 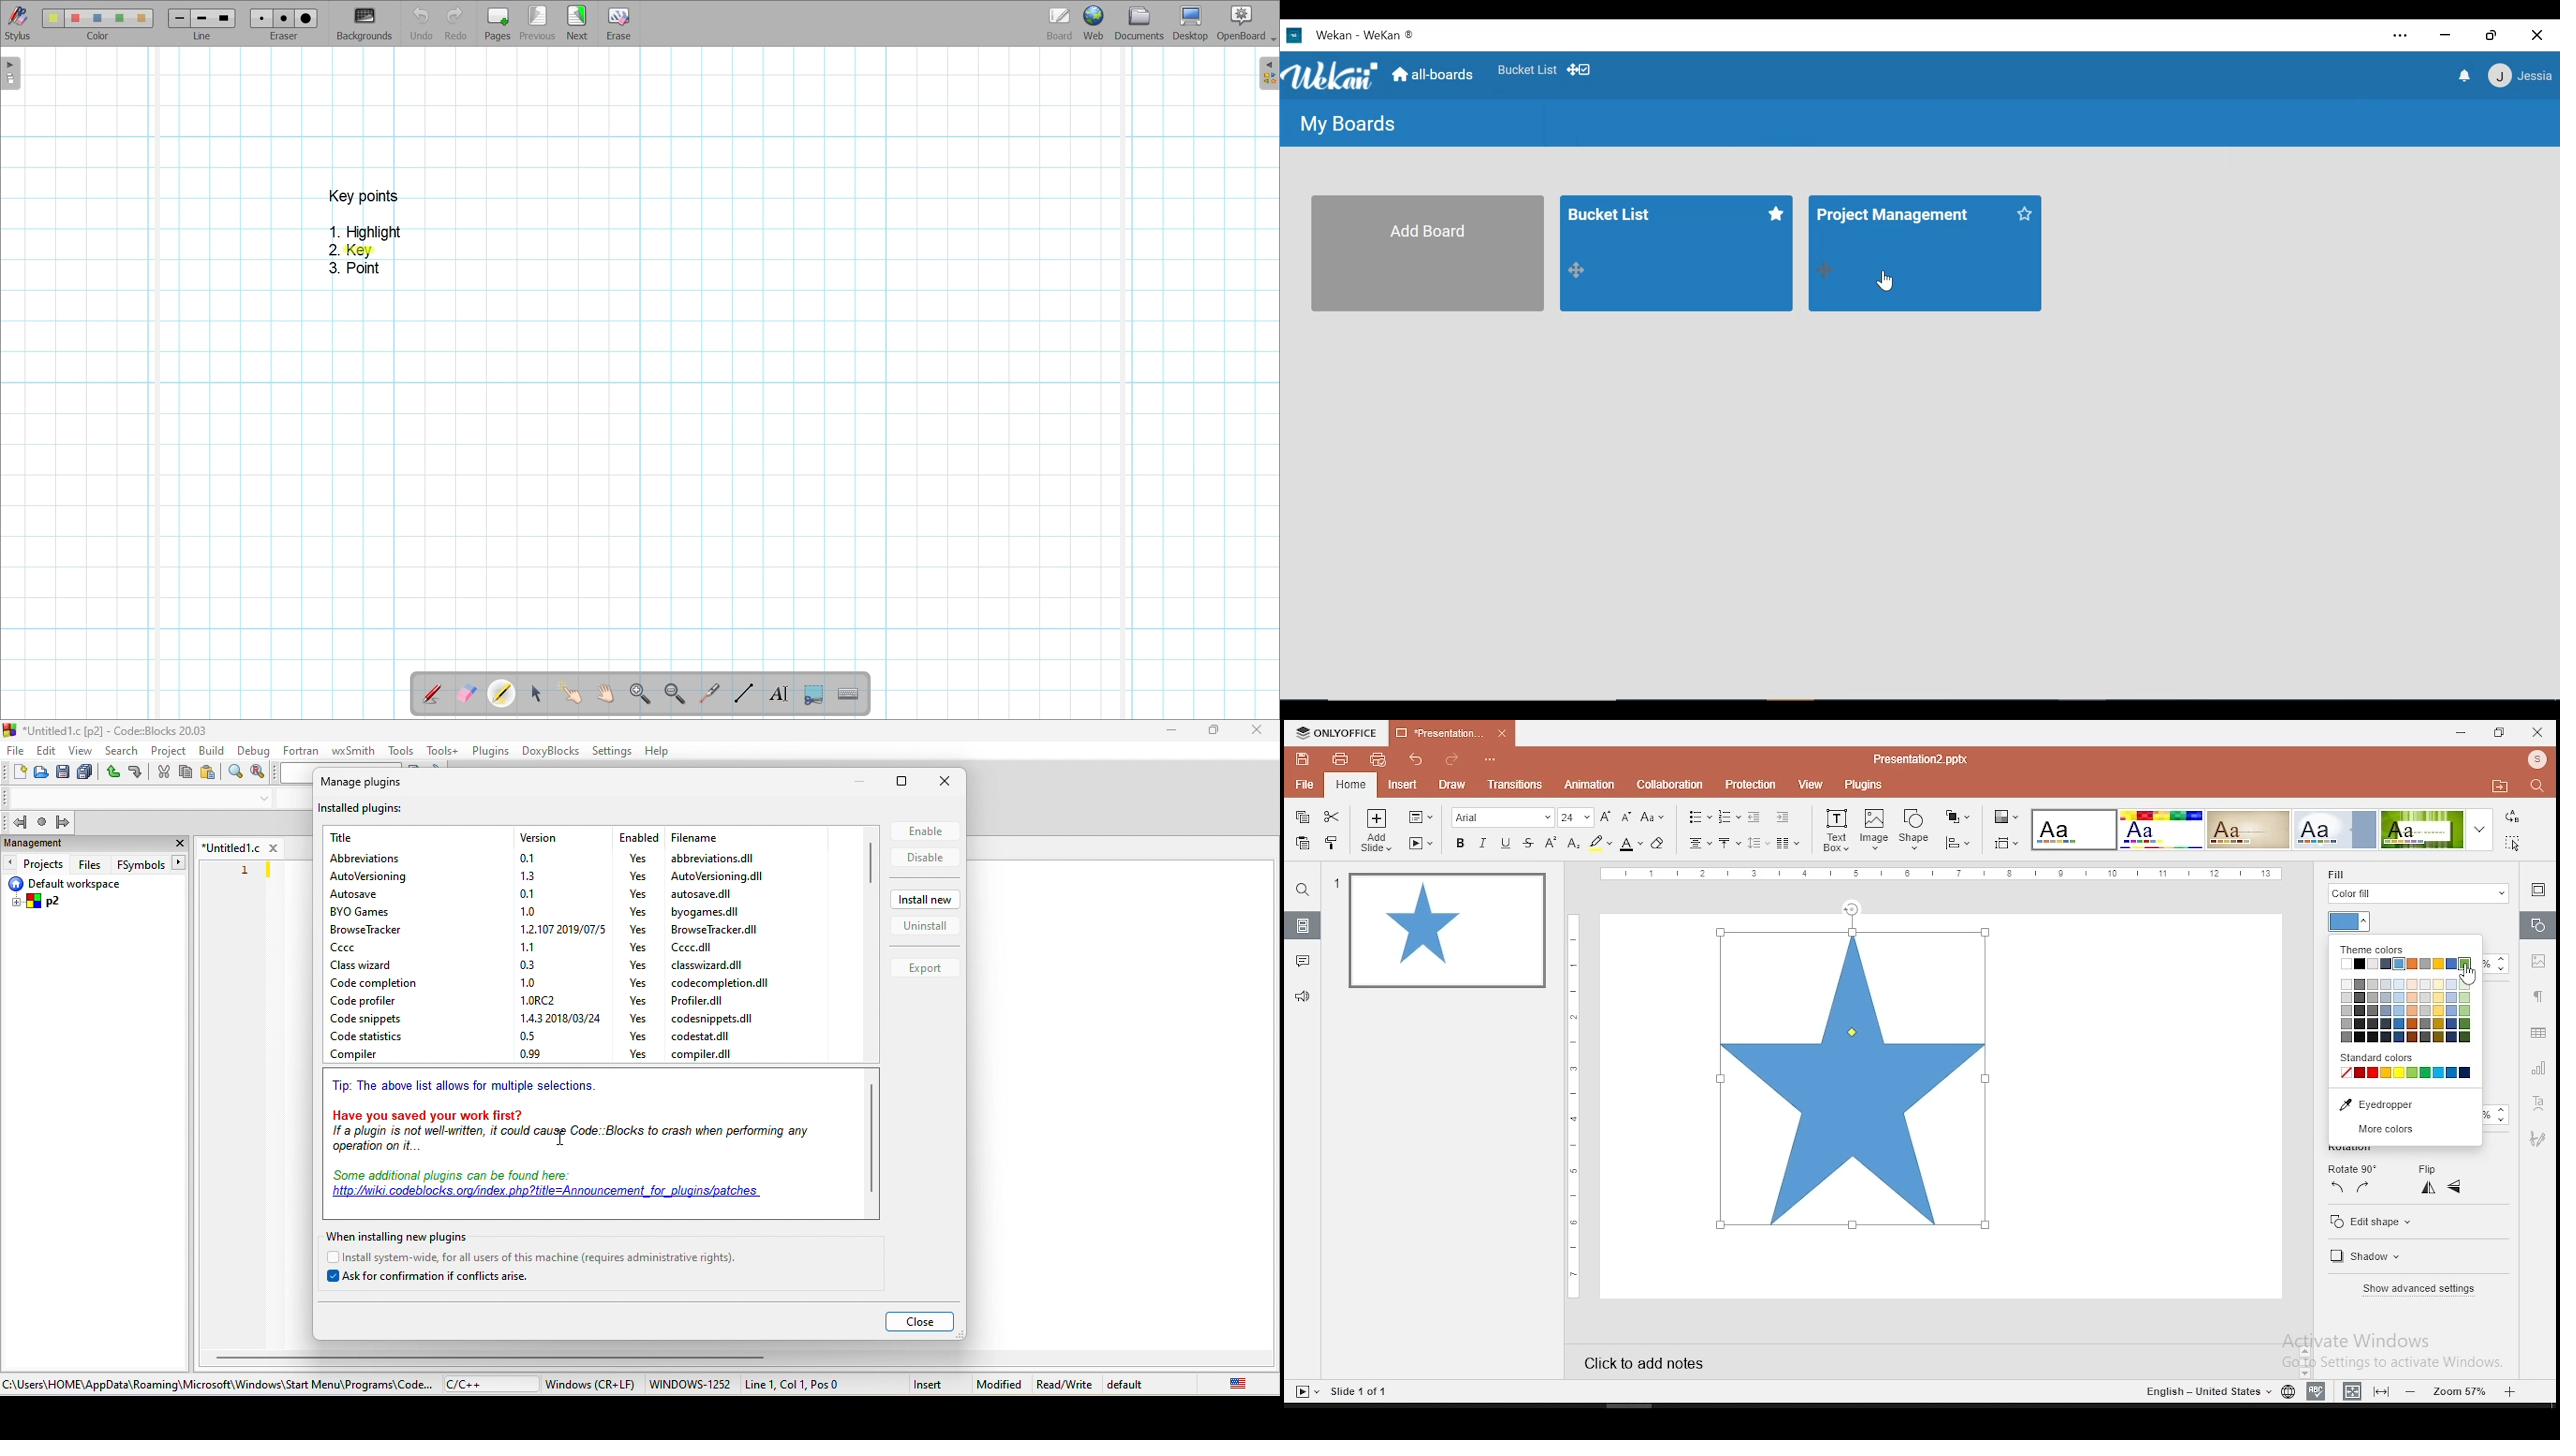 I want to click on Annotate document, so click(x=431, y=695).